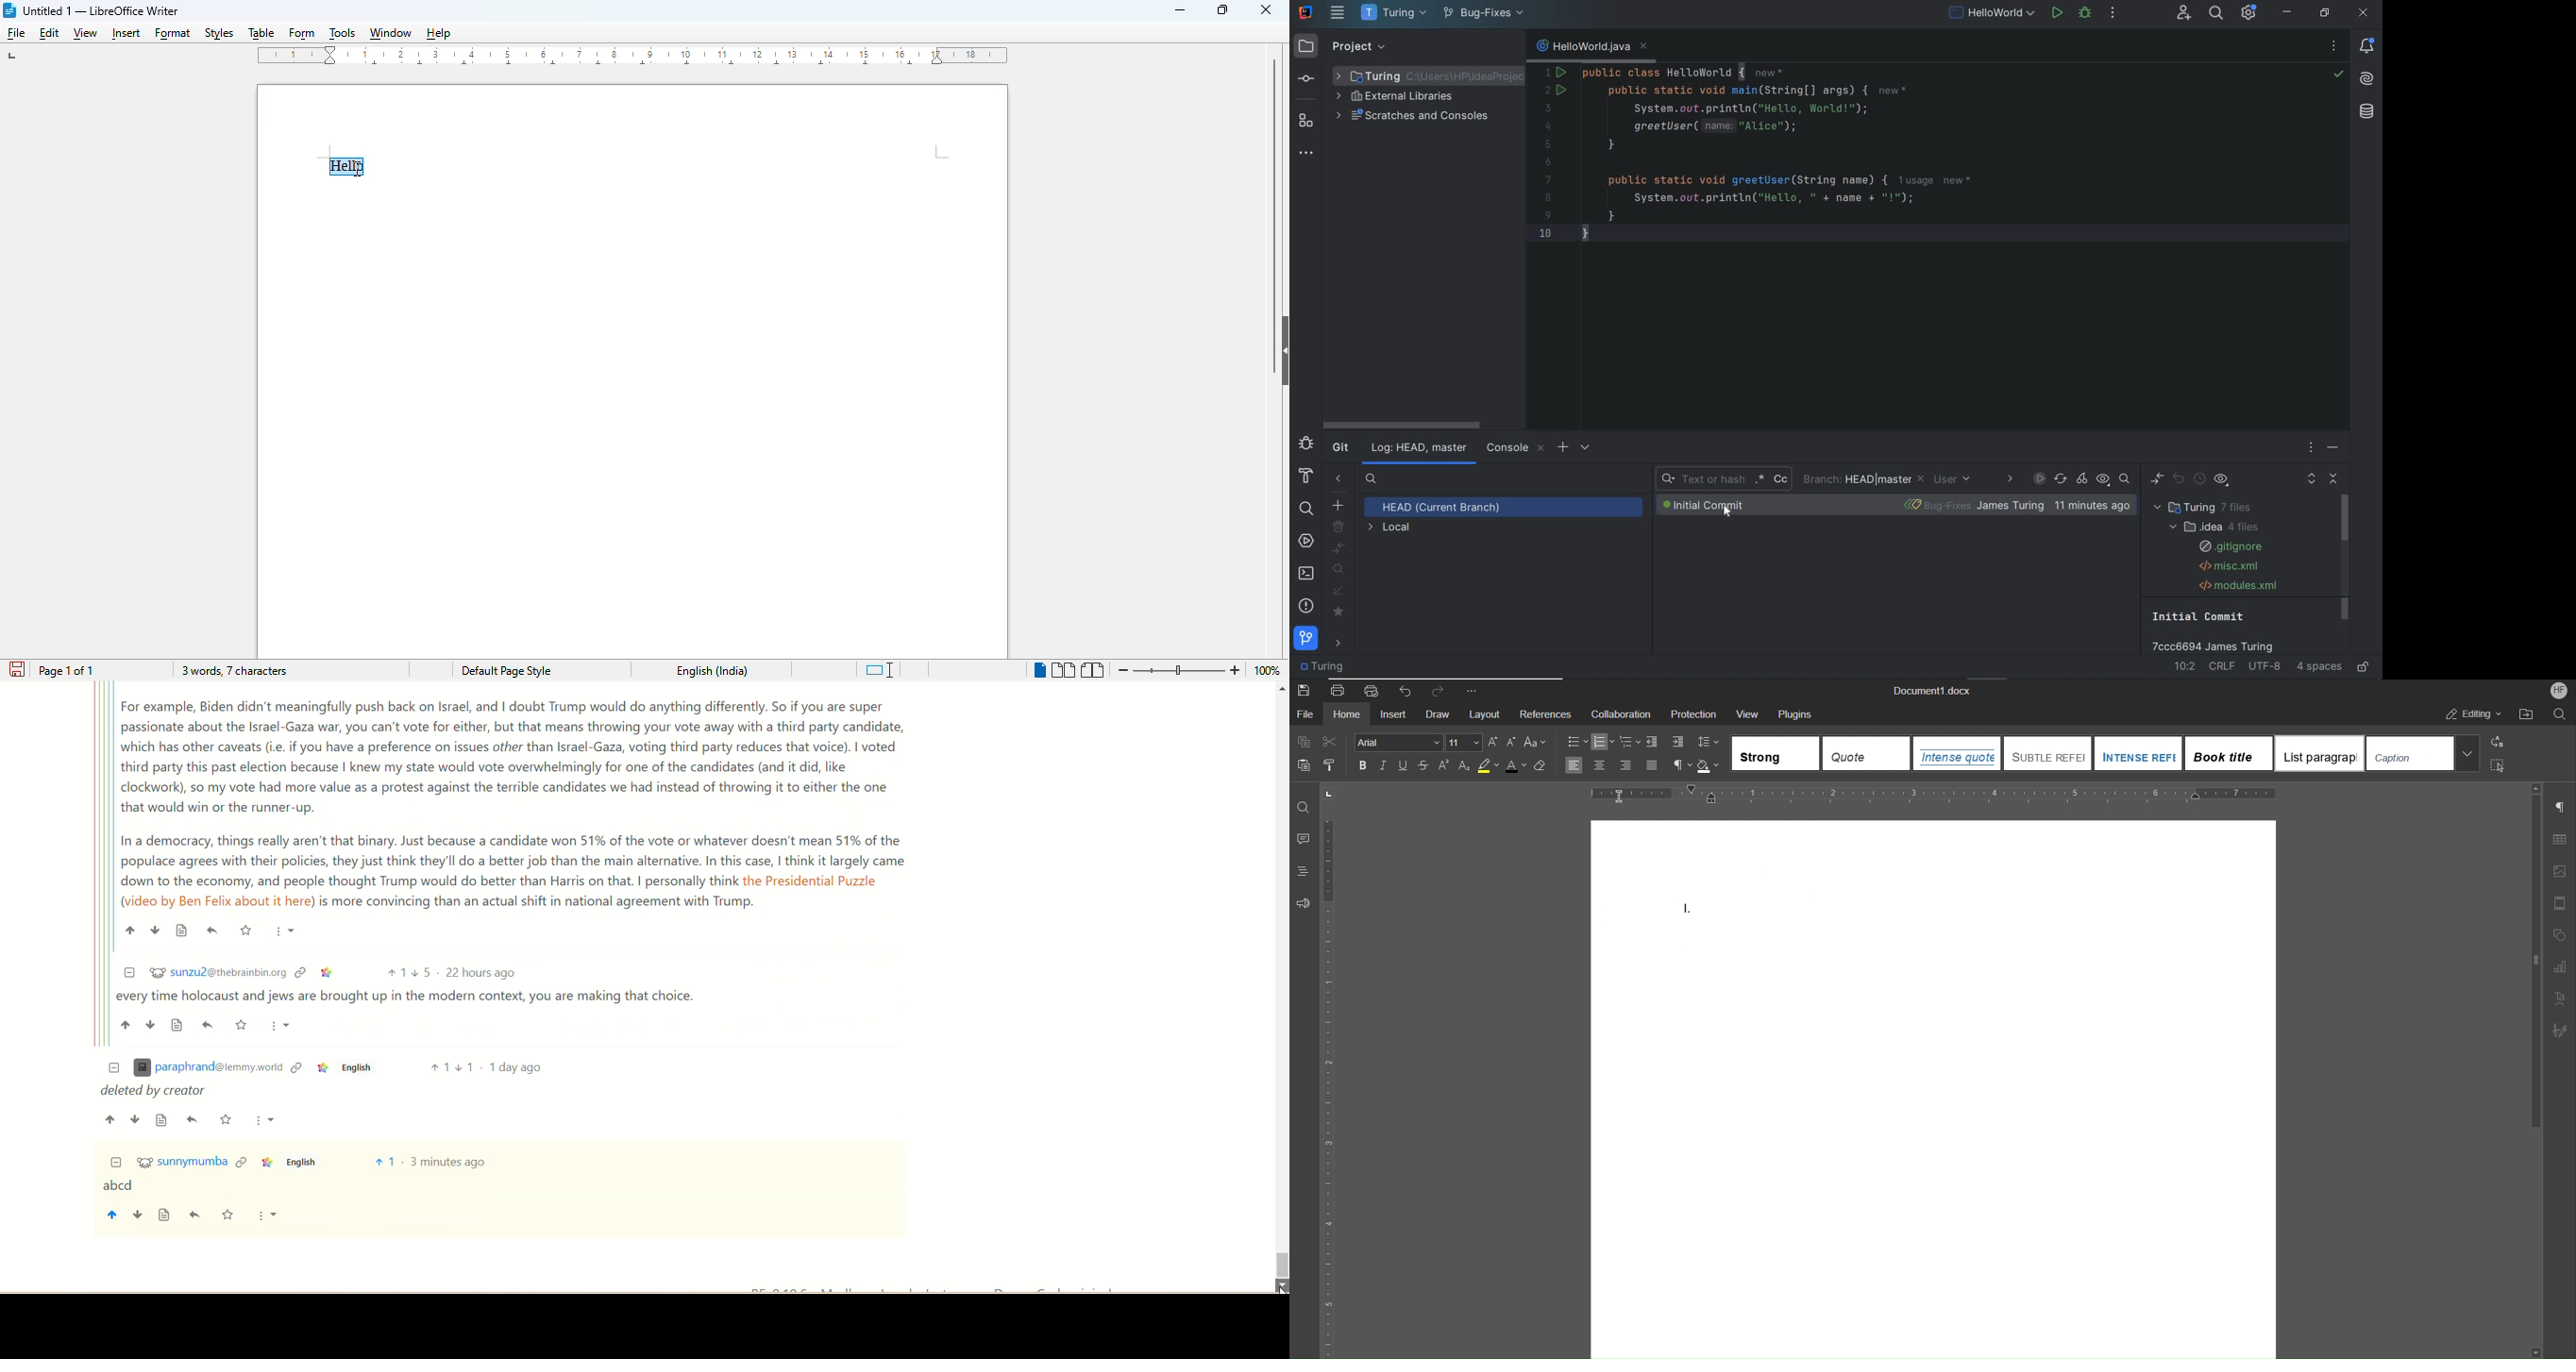 The image size is (2576, 1372). What do you see at coordinates (156, 931) in the screenshot?
I see `Downvote` at bounding box center [156, 931].